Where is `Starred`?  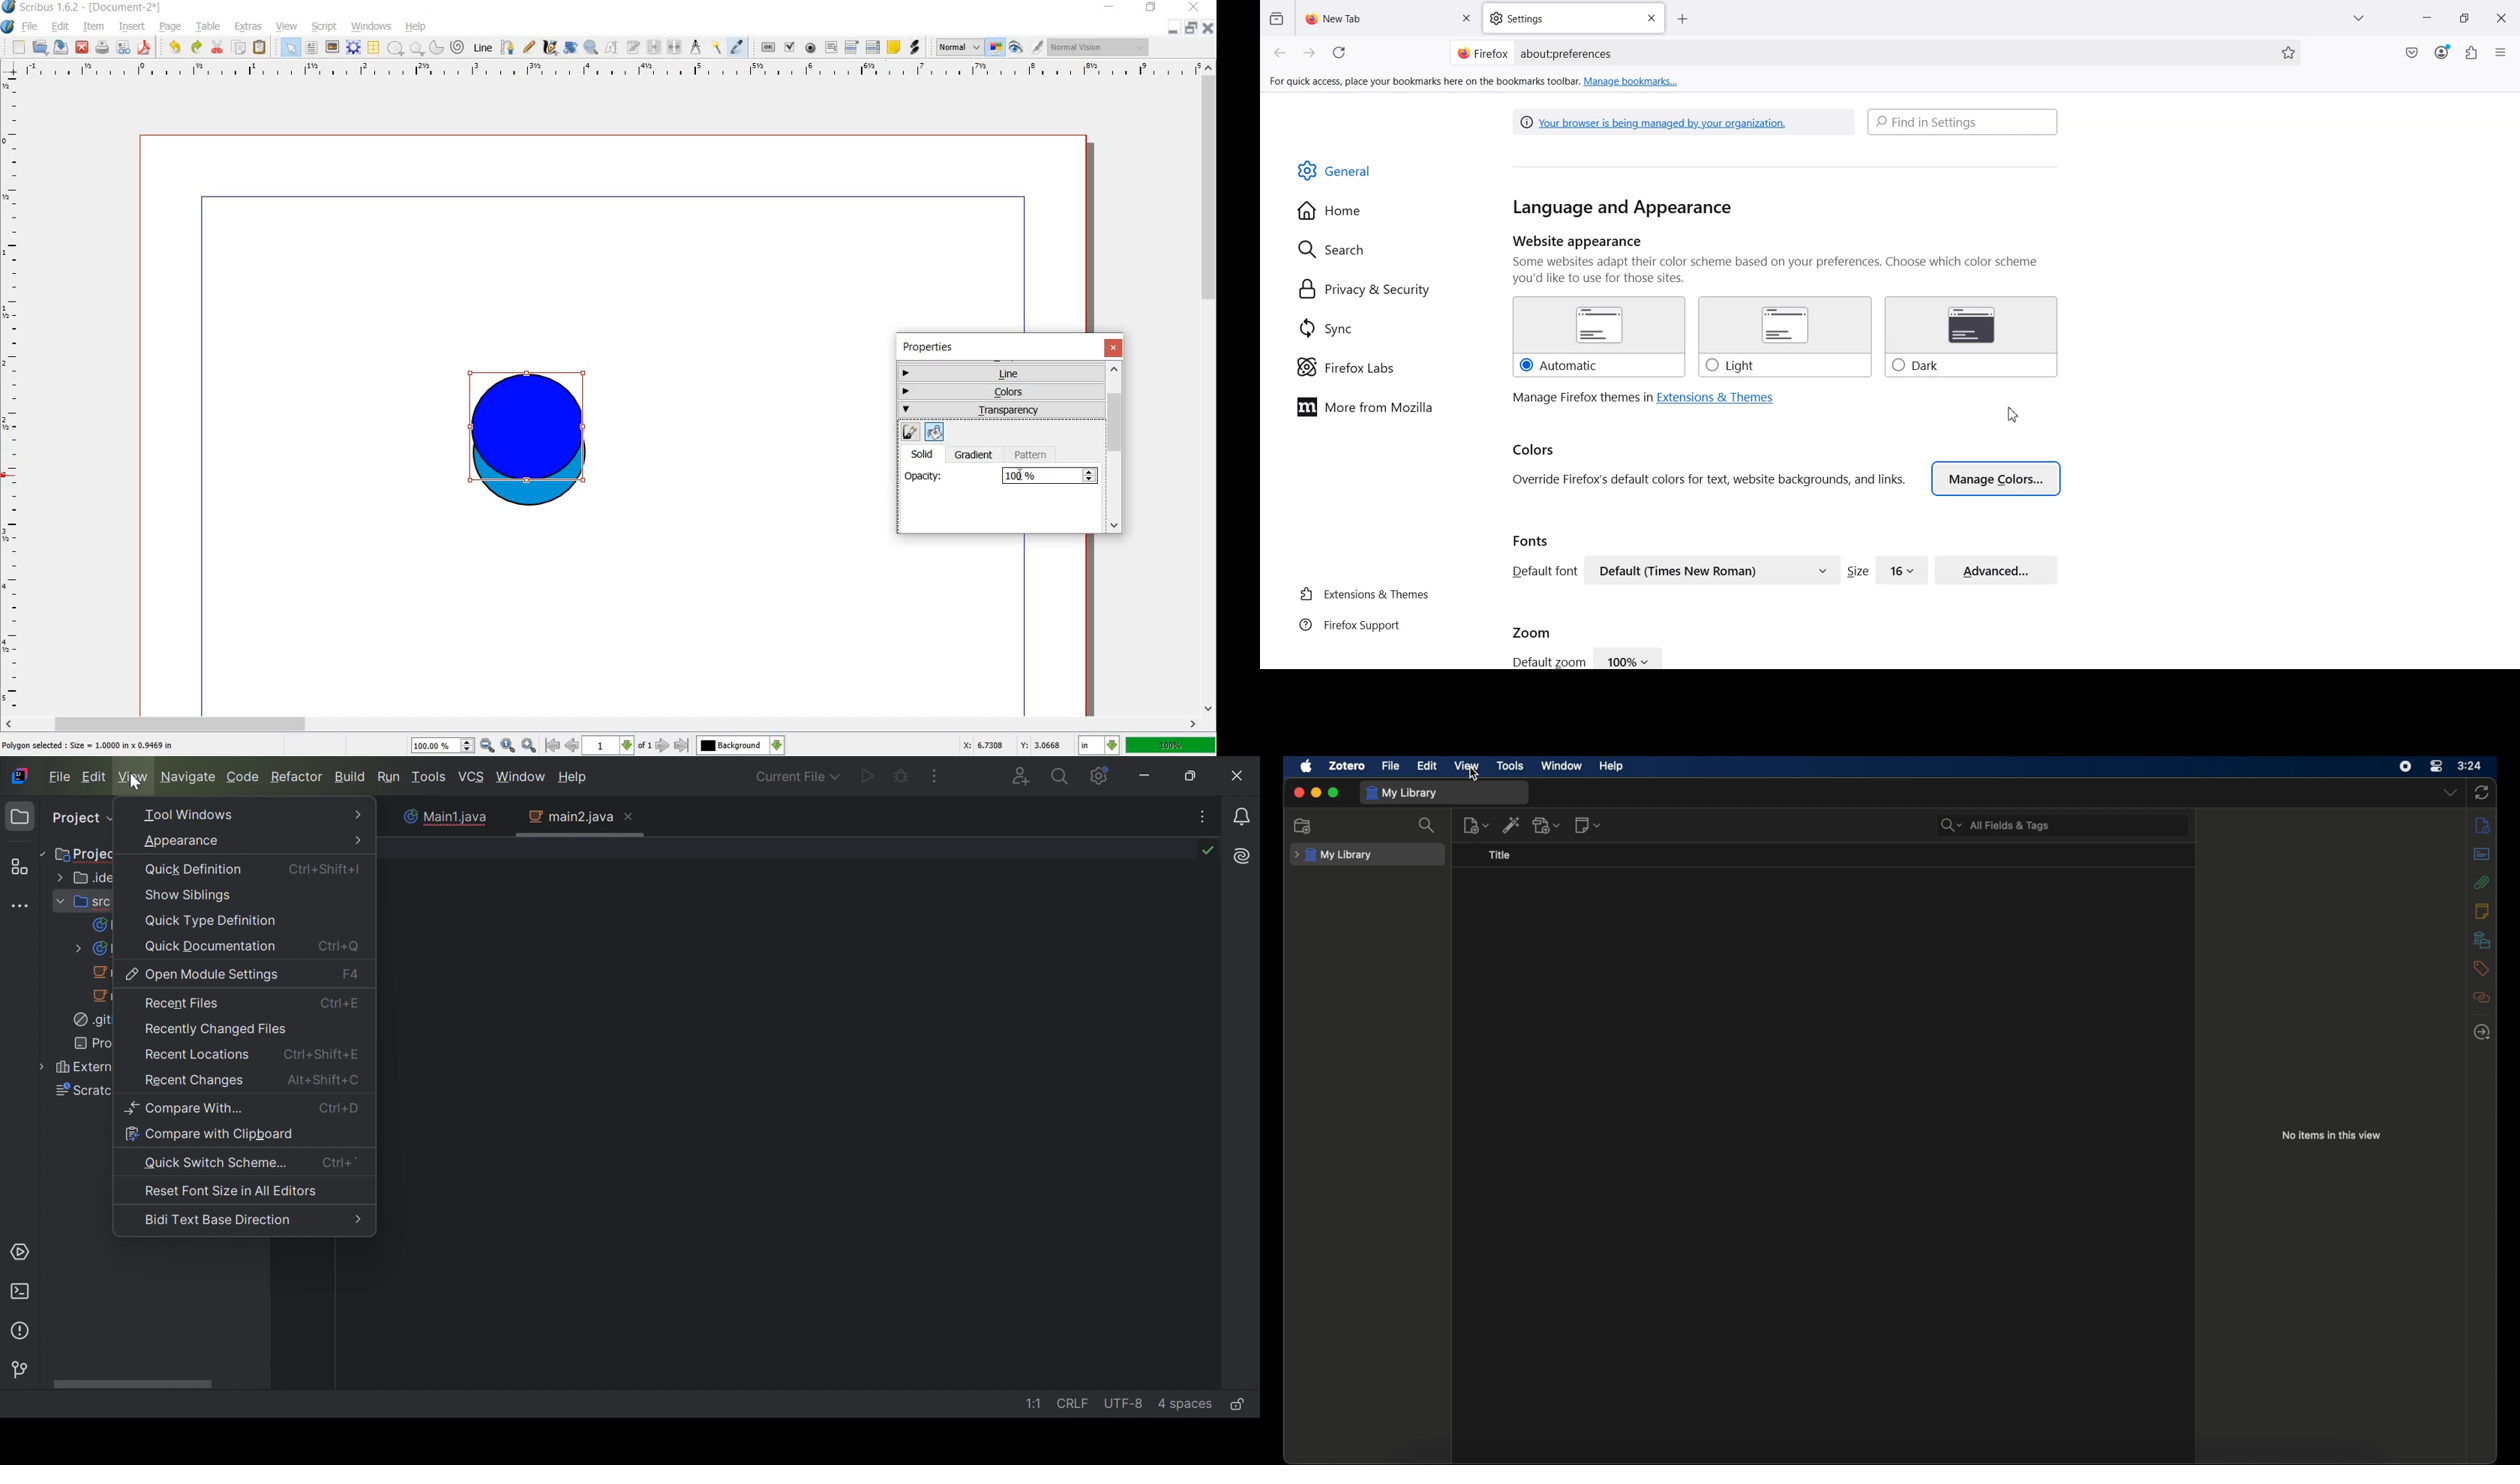 Starred is located at coordinates (2288, 53).